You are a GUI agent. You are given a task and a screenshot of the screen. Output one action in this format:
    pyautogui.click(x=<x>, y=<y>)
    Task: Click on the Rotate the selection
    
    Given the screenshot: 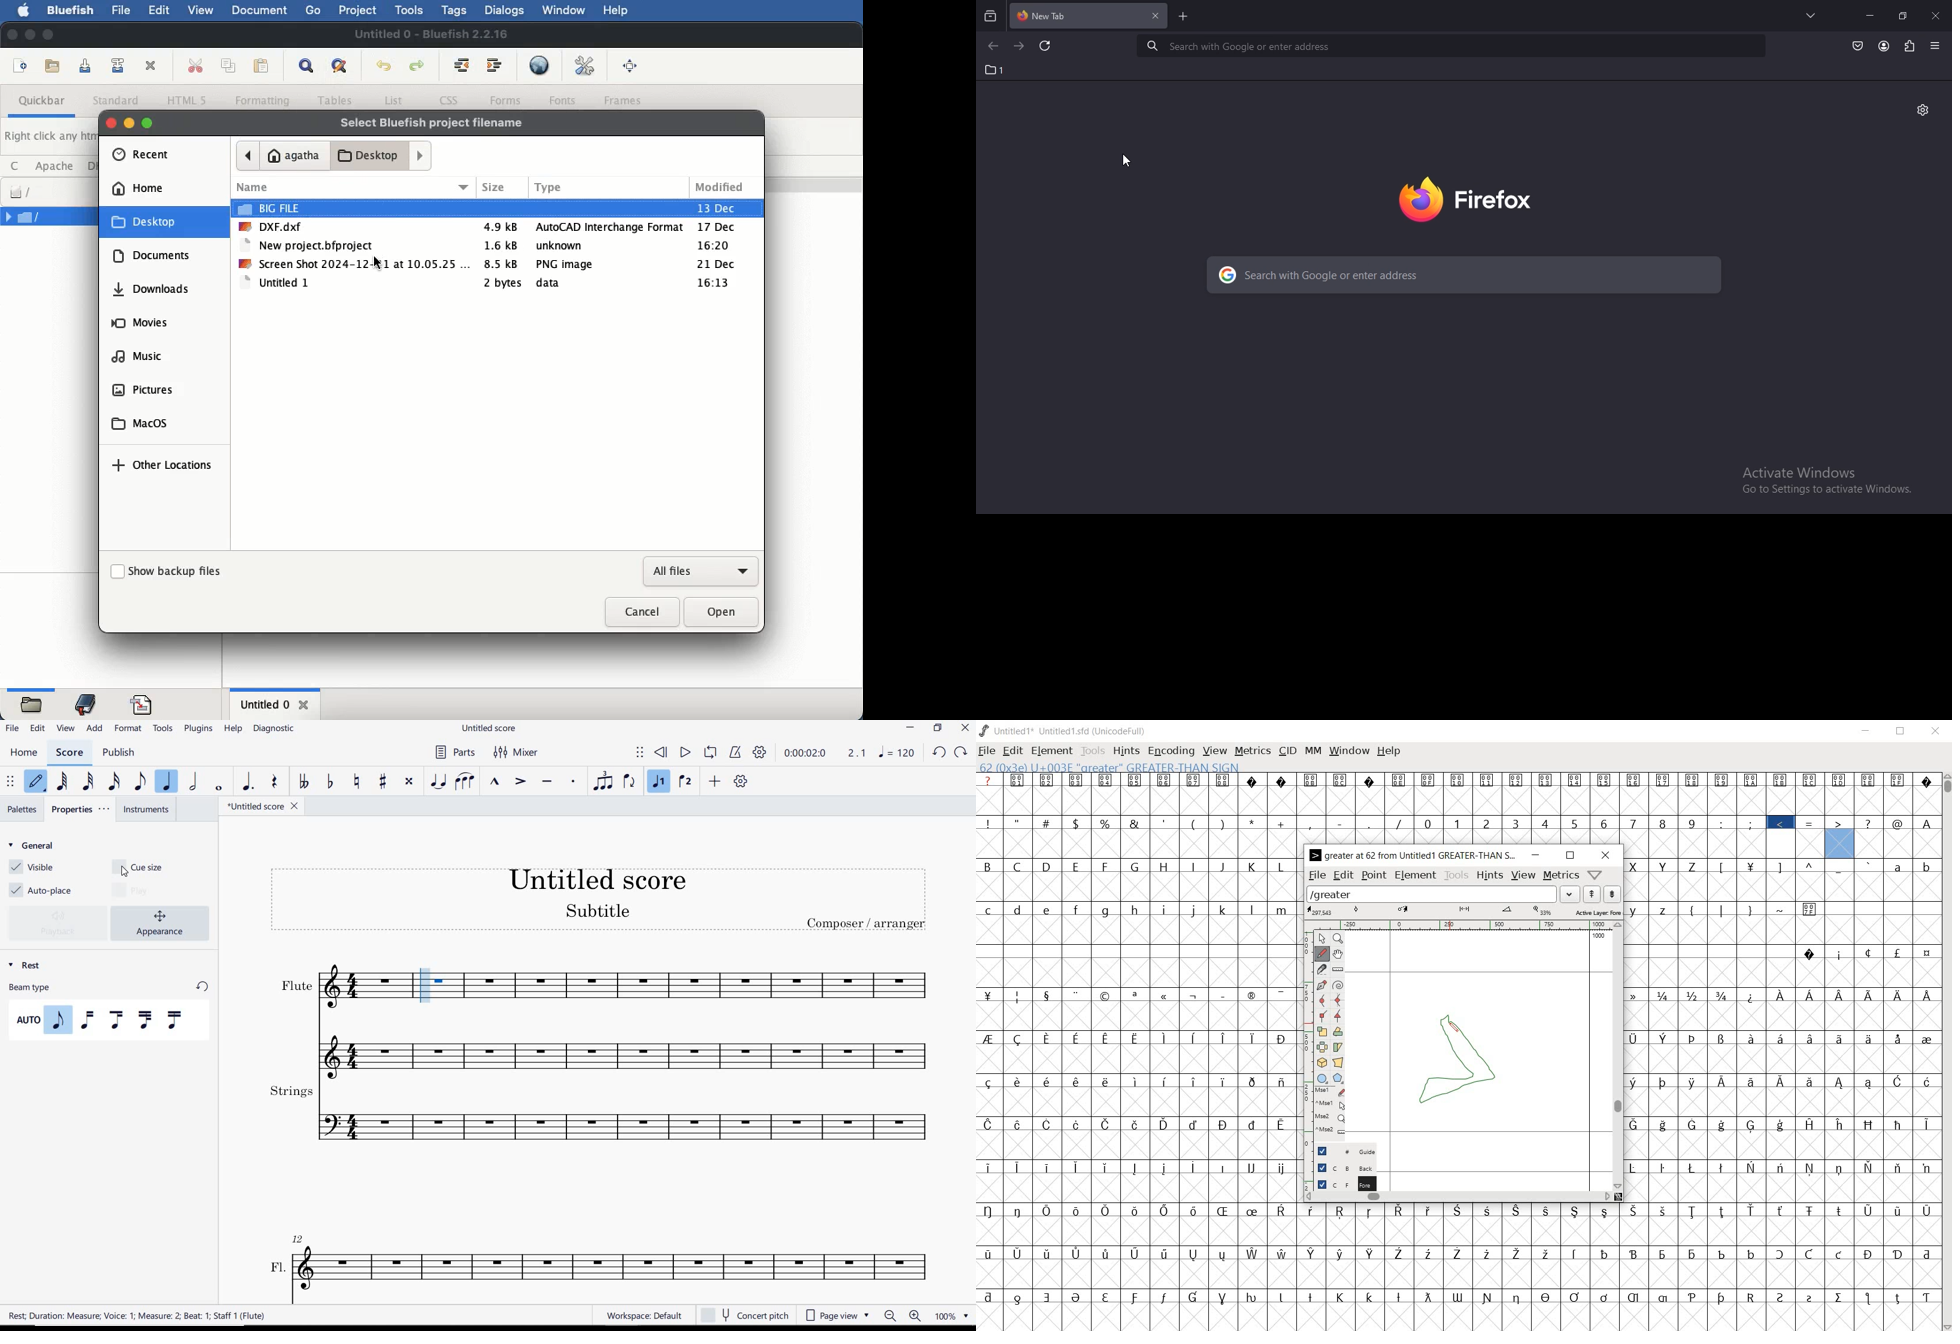 What is the action you would take?
    pyautogui.click(x=1338, y=1032)
    